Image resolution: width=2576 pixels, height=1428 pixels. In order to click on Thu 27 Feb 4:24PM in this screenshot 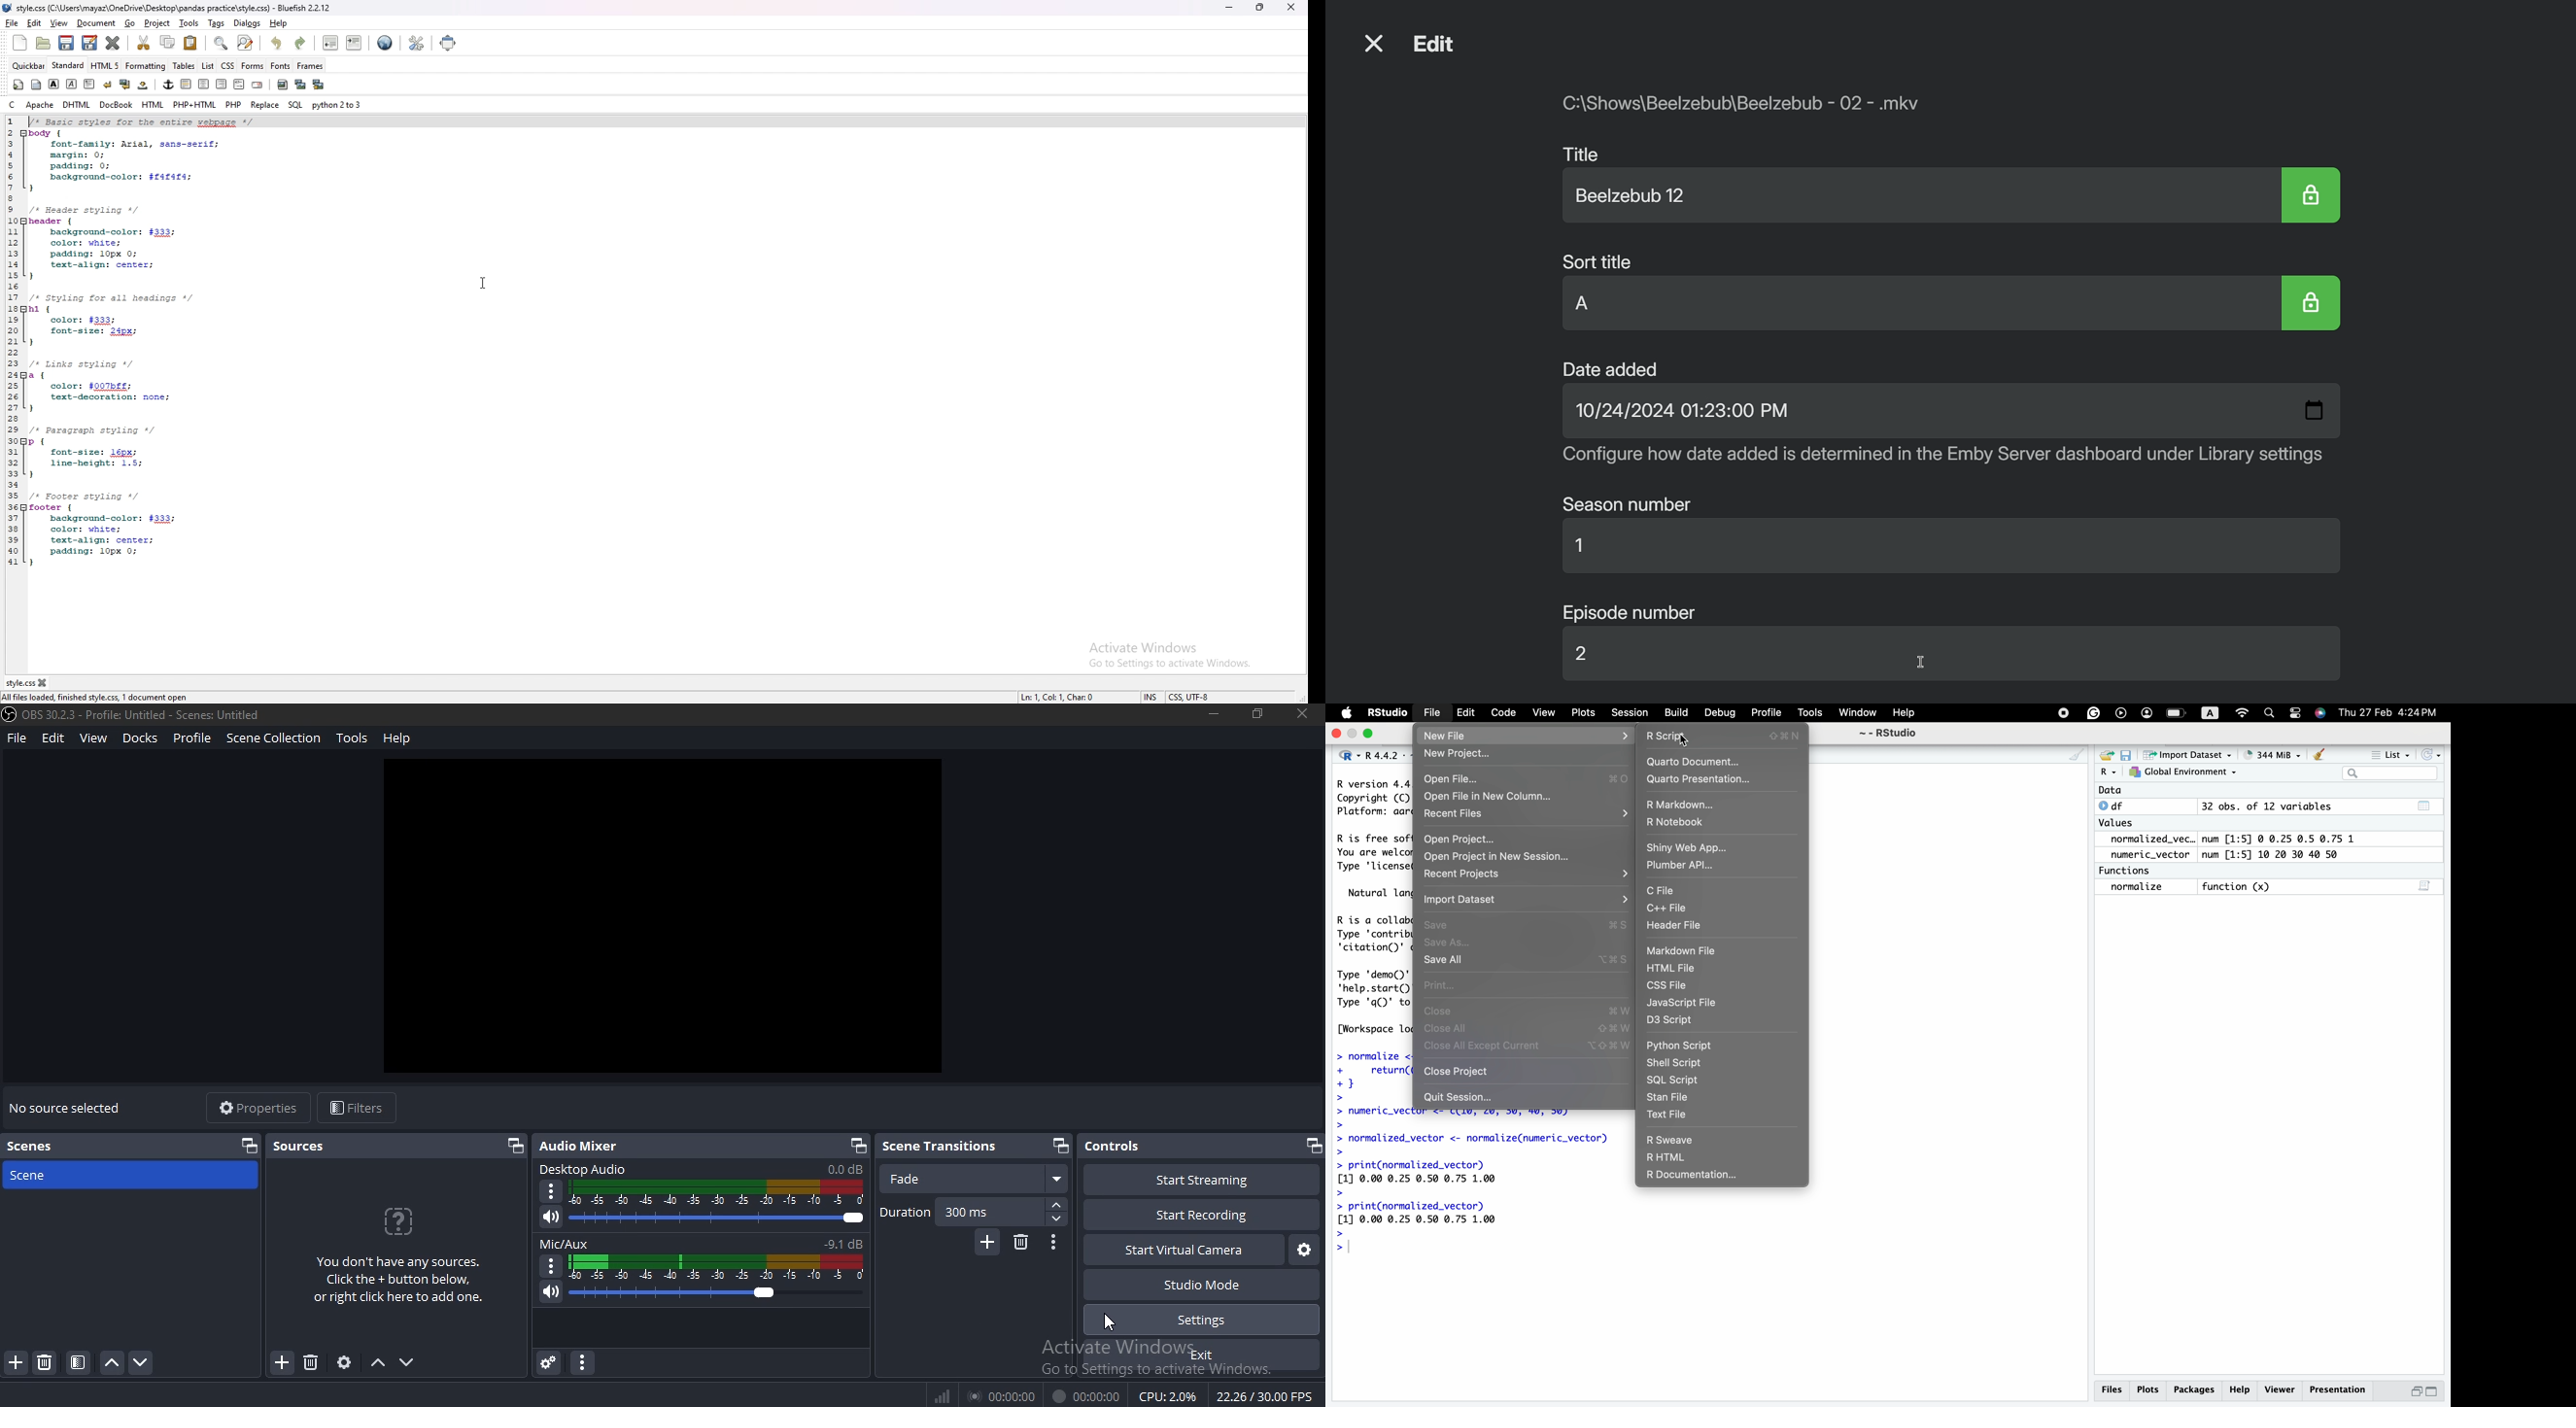, I will do `click(2388, 712)`.